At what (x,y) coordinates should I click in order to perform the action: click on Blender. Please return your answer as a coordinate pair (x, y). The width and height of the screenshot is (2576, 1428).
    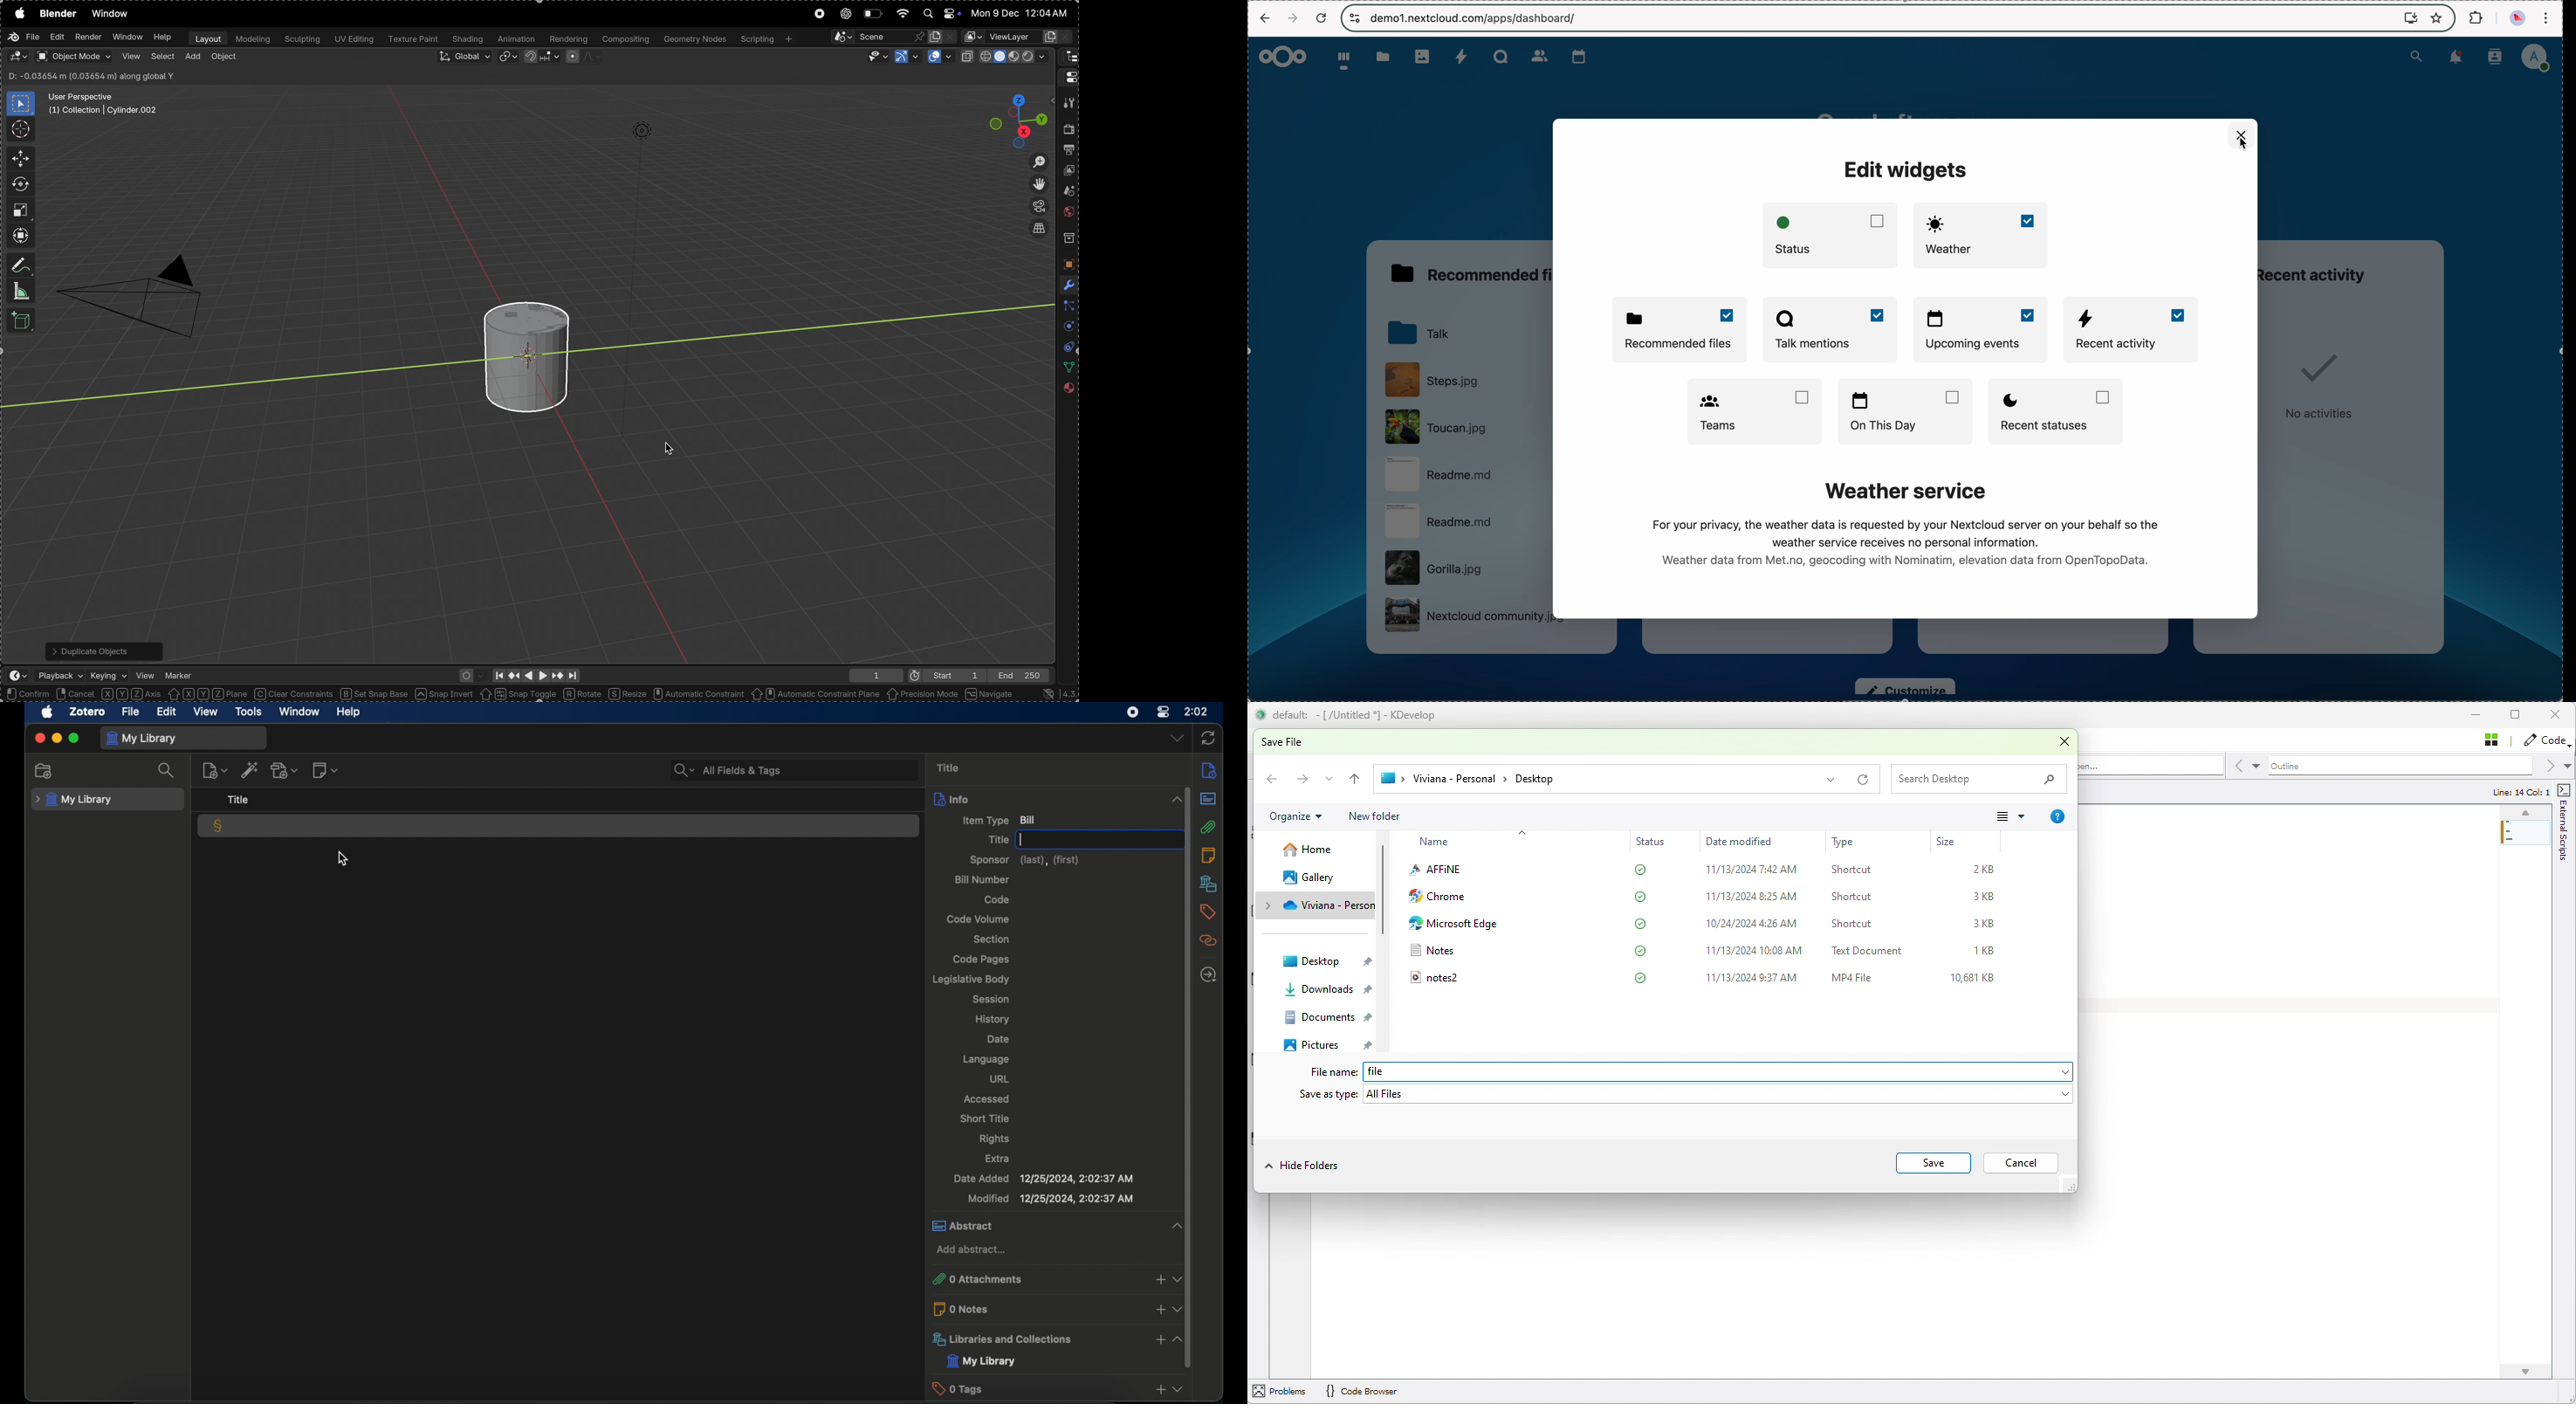
    Looking at the image, I should click on (58, 13).